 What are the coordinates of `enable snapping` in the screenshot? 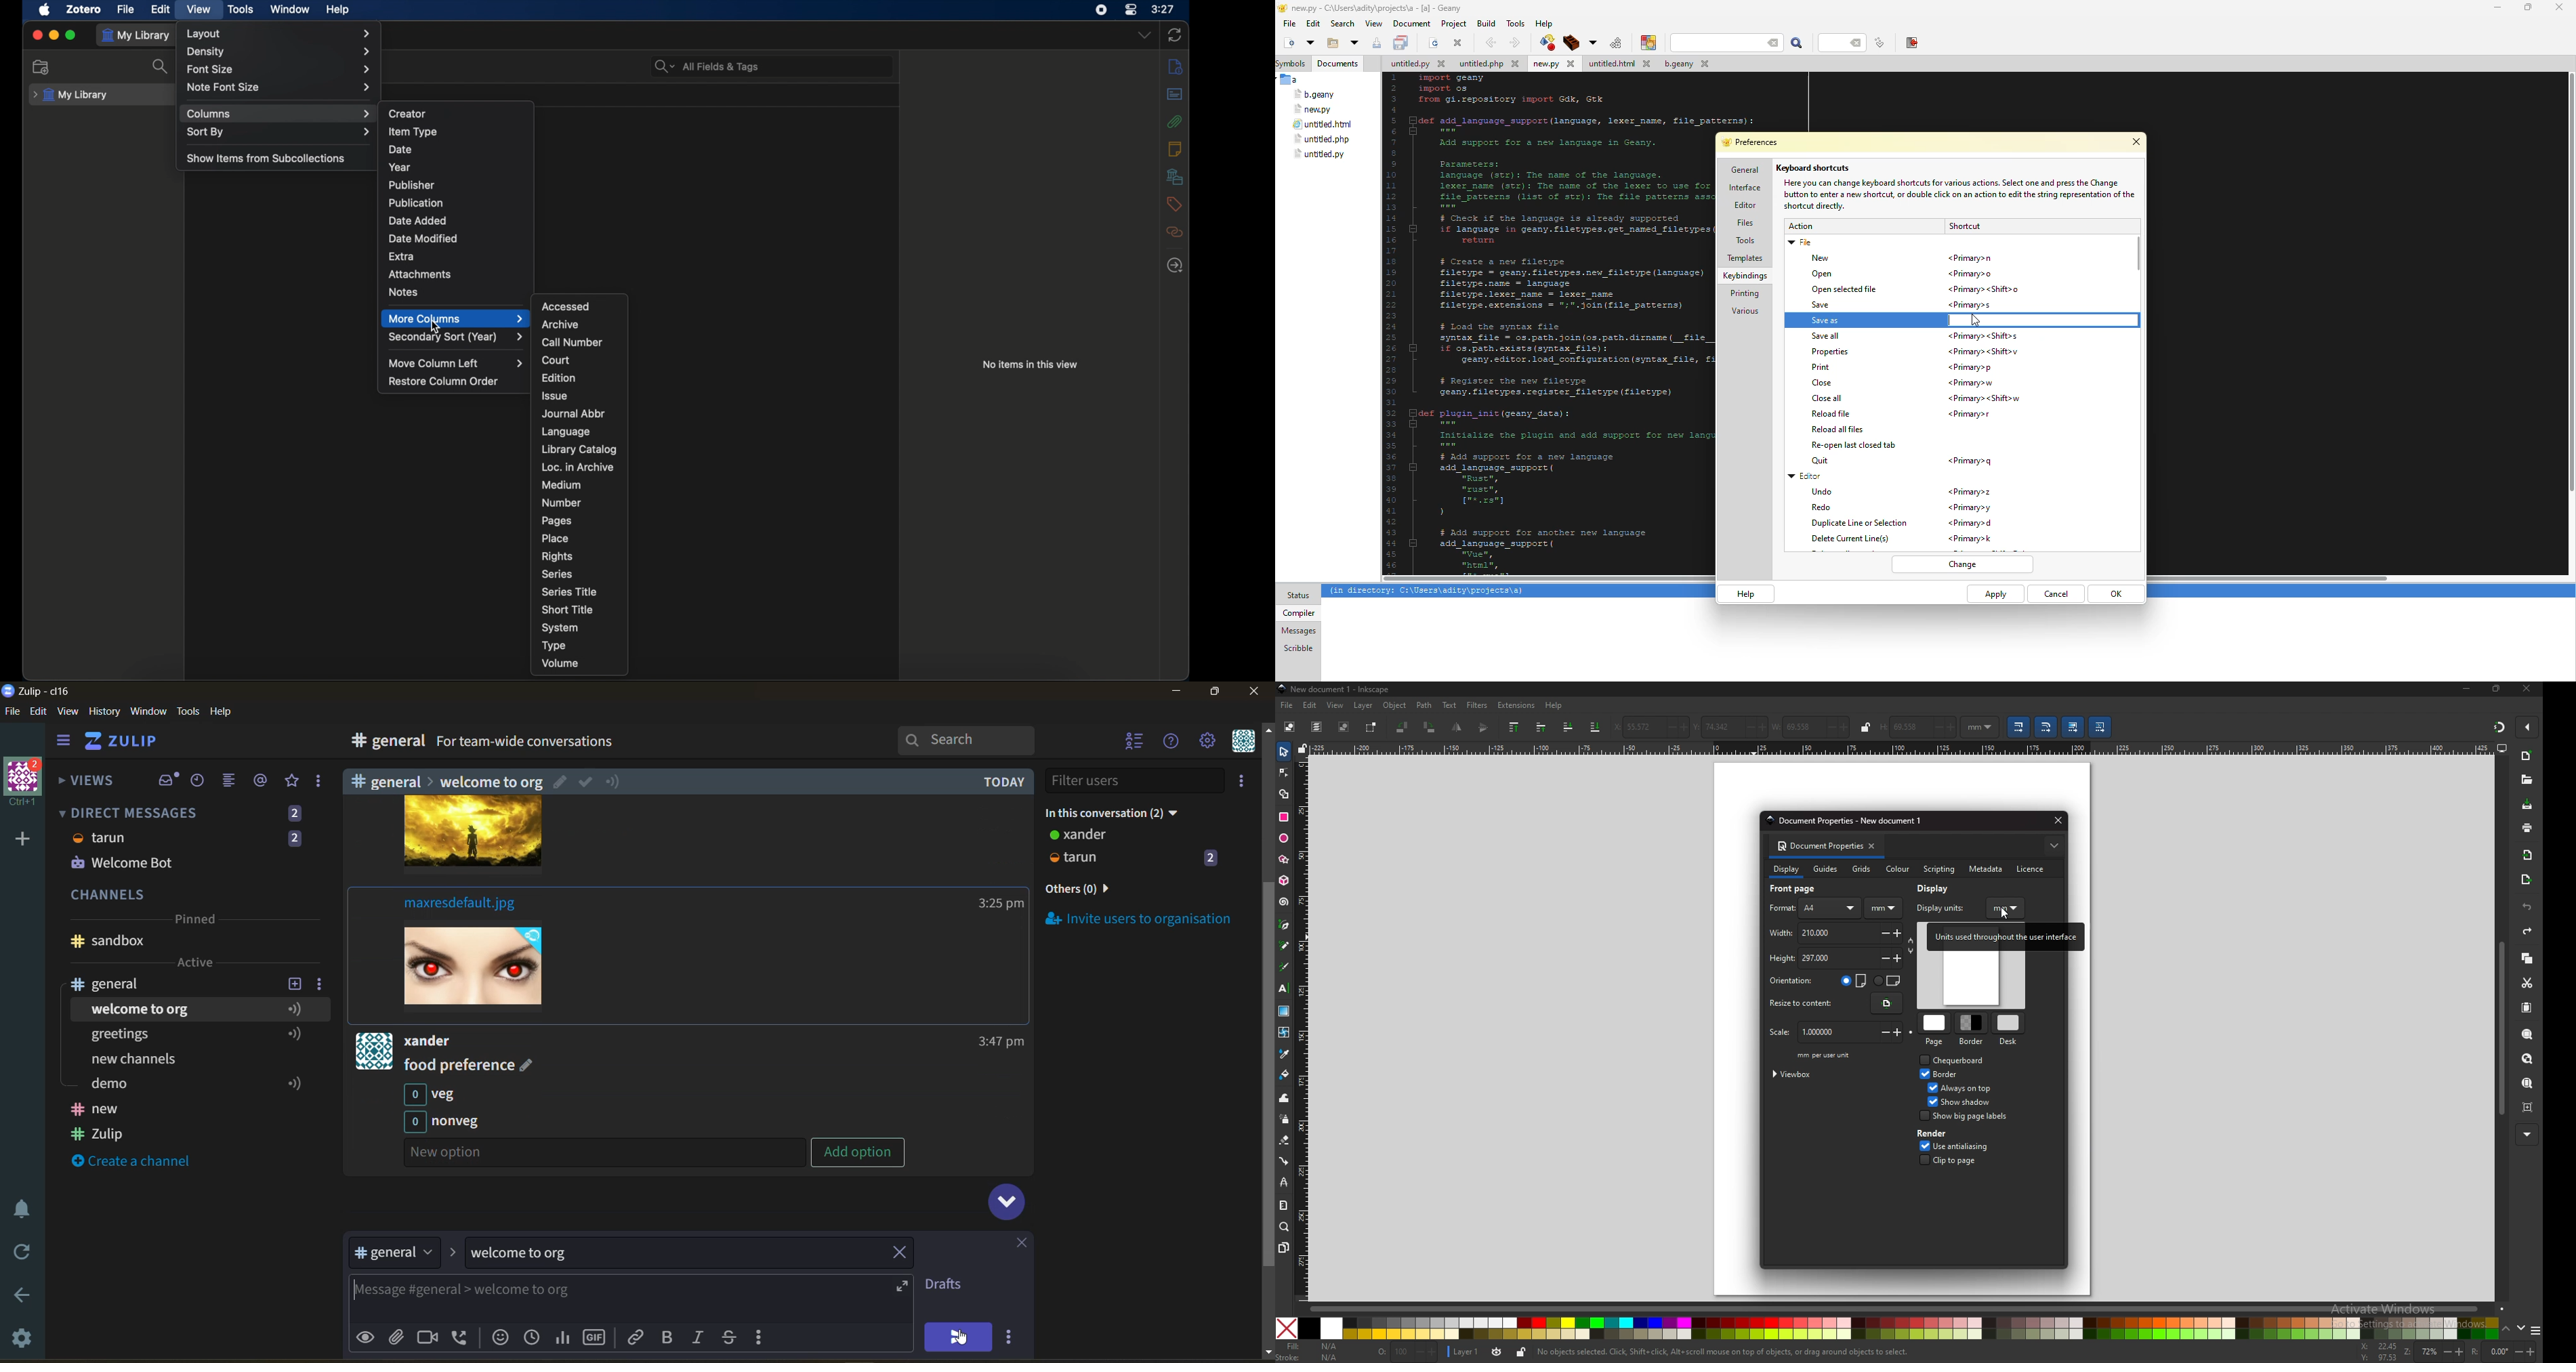 It's located at (2525, 727).